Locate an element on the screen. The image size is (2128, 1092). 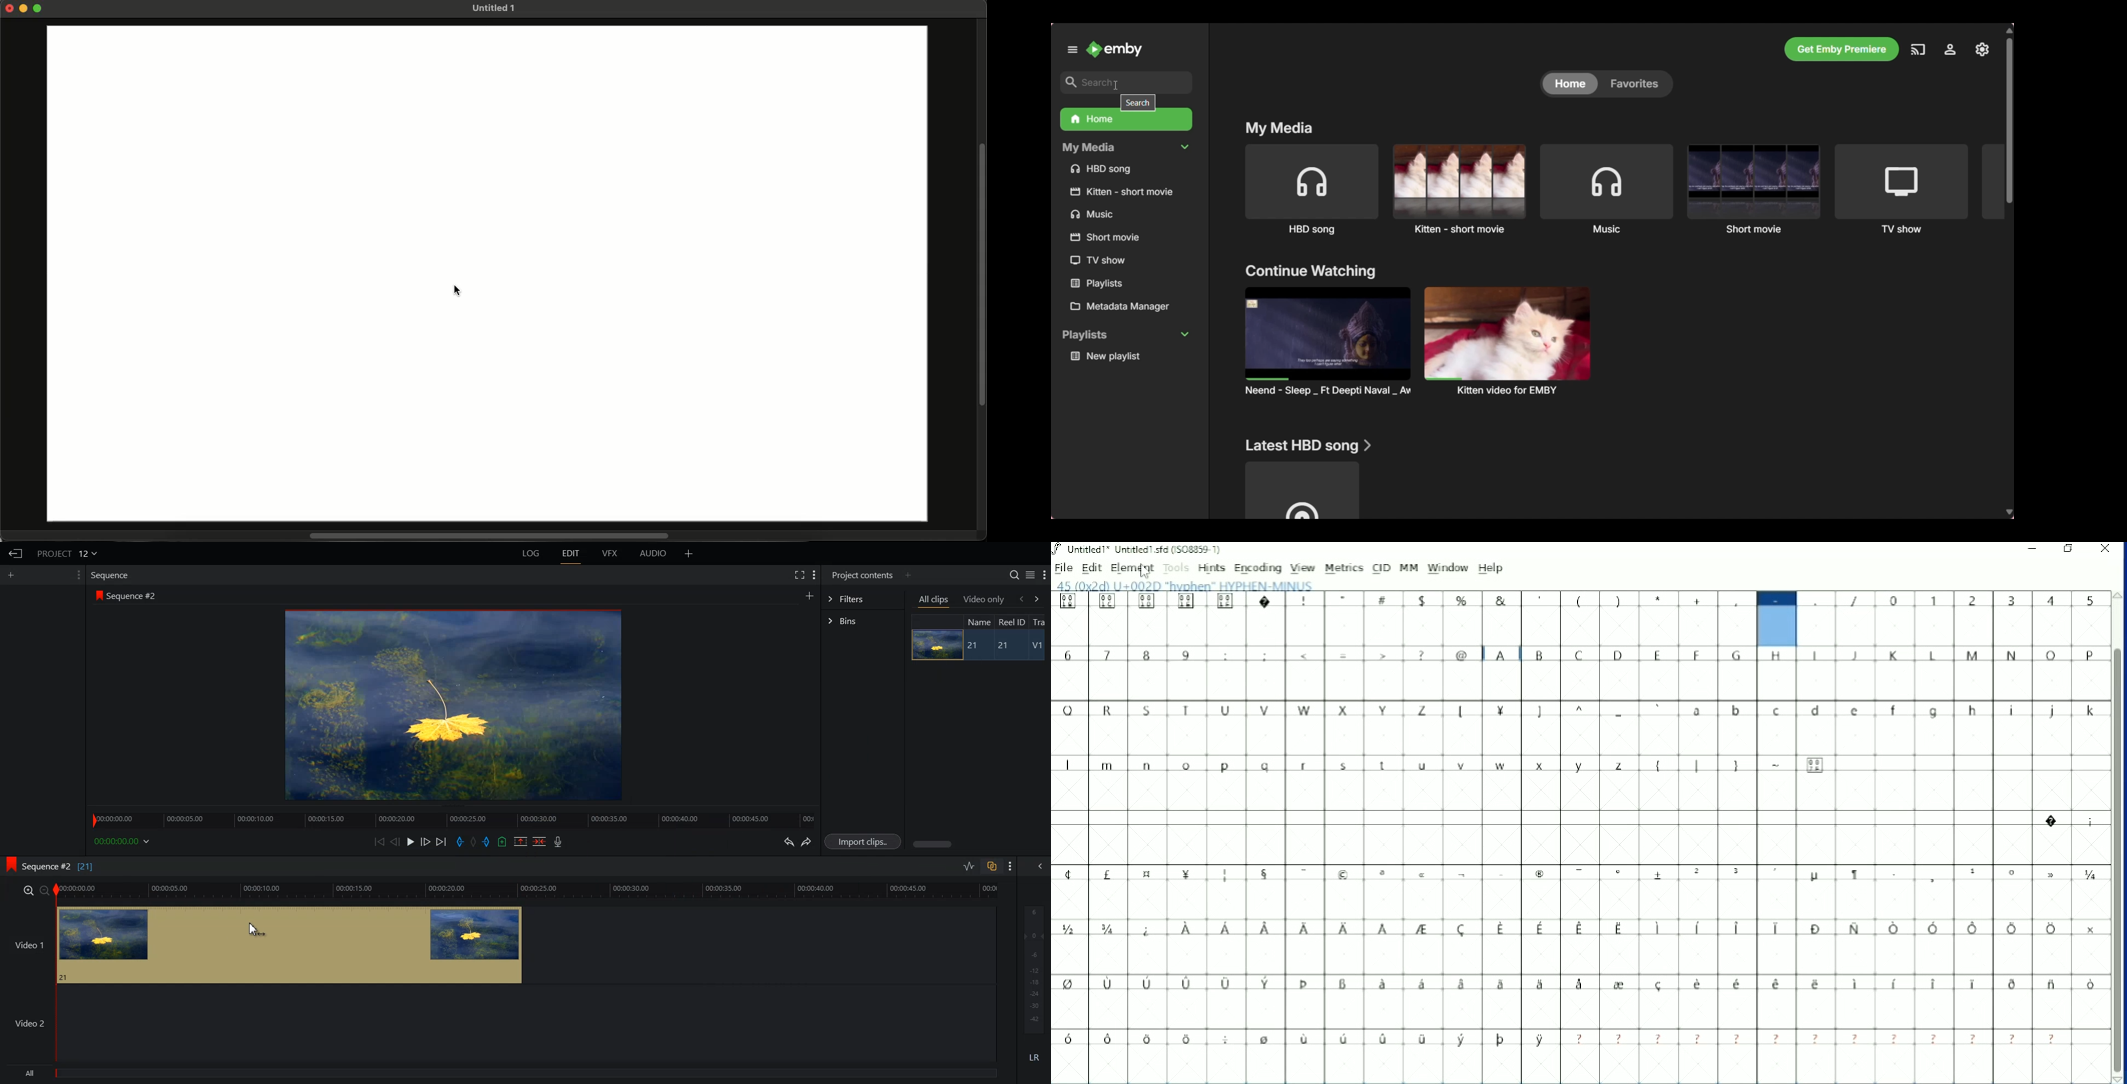
CID is located at coordinates (1382, 568).